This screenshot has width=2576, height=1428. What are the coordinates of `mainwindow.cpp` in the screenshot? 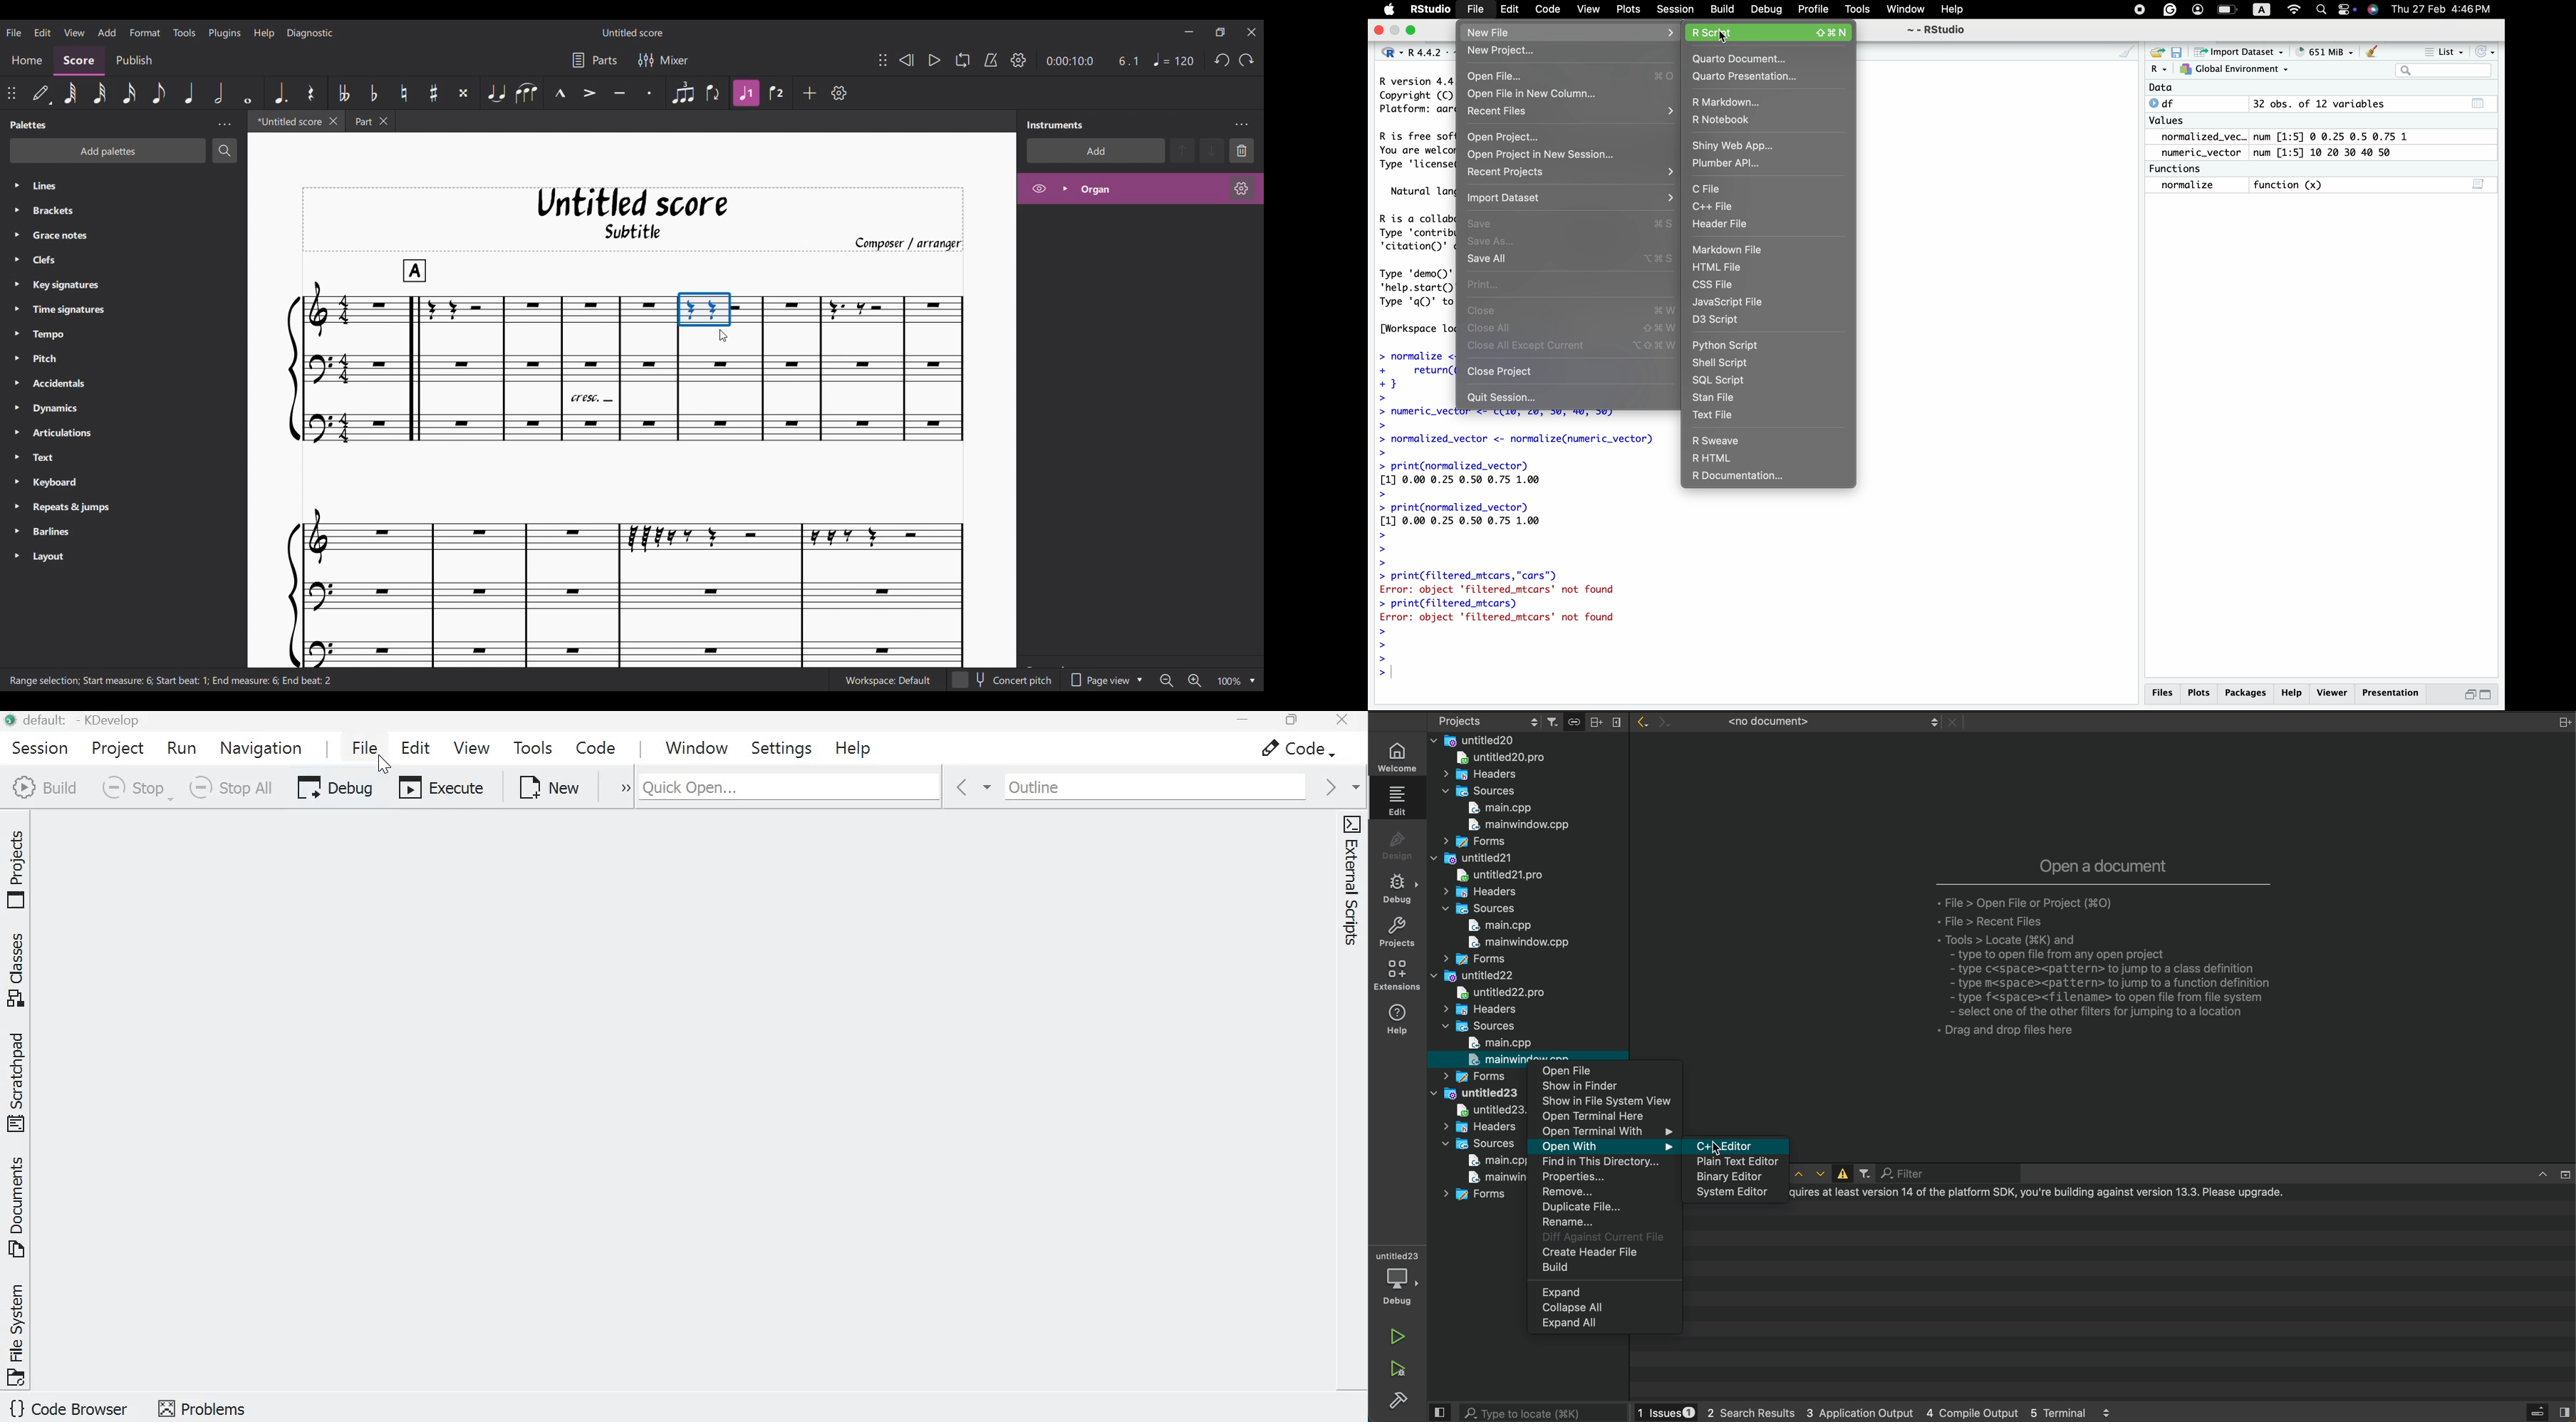 It's located at (1487, 1177).